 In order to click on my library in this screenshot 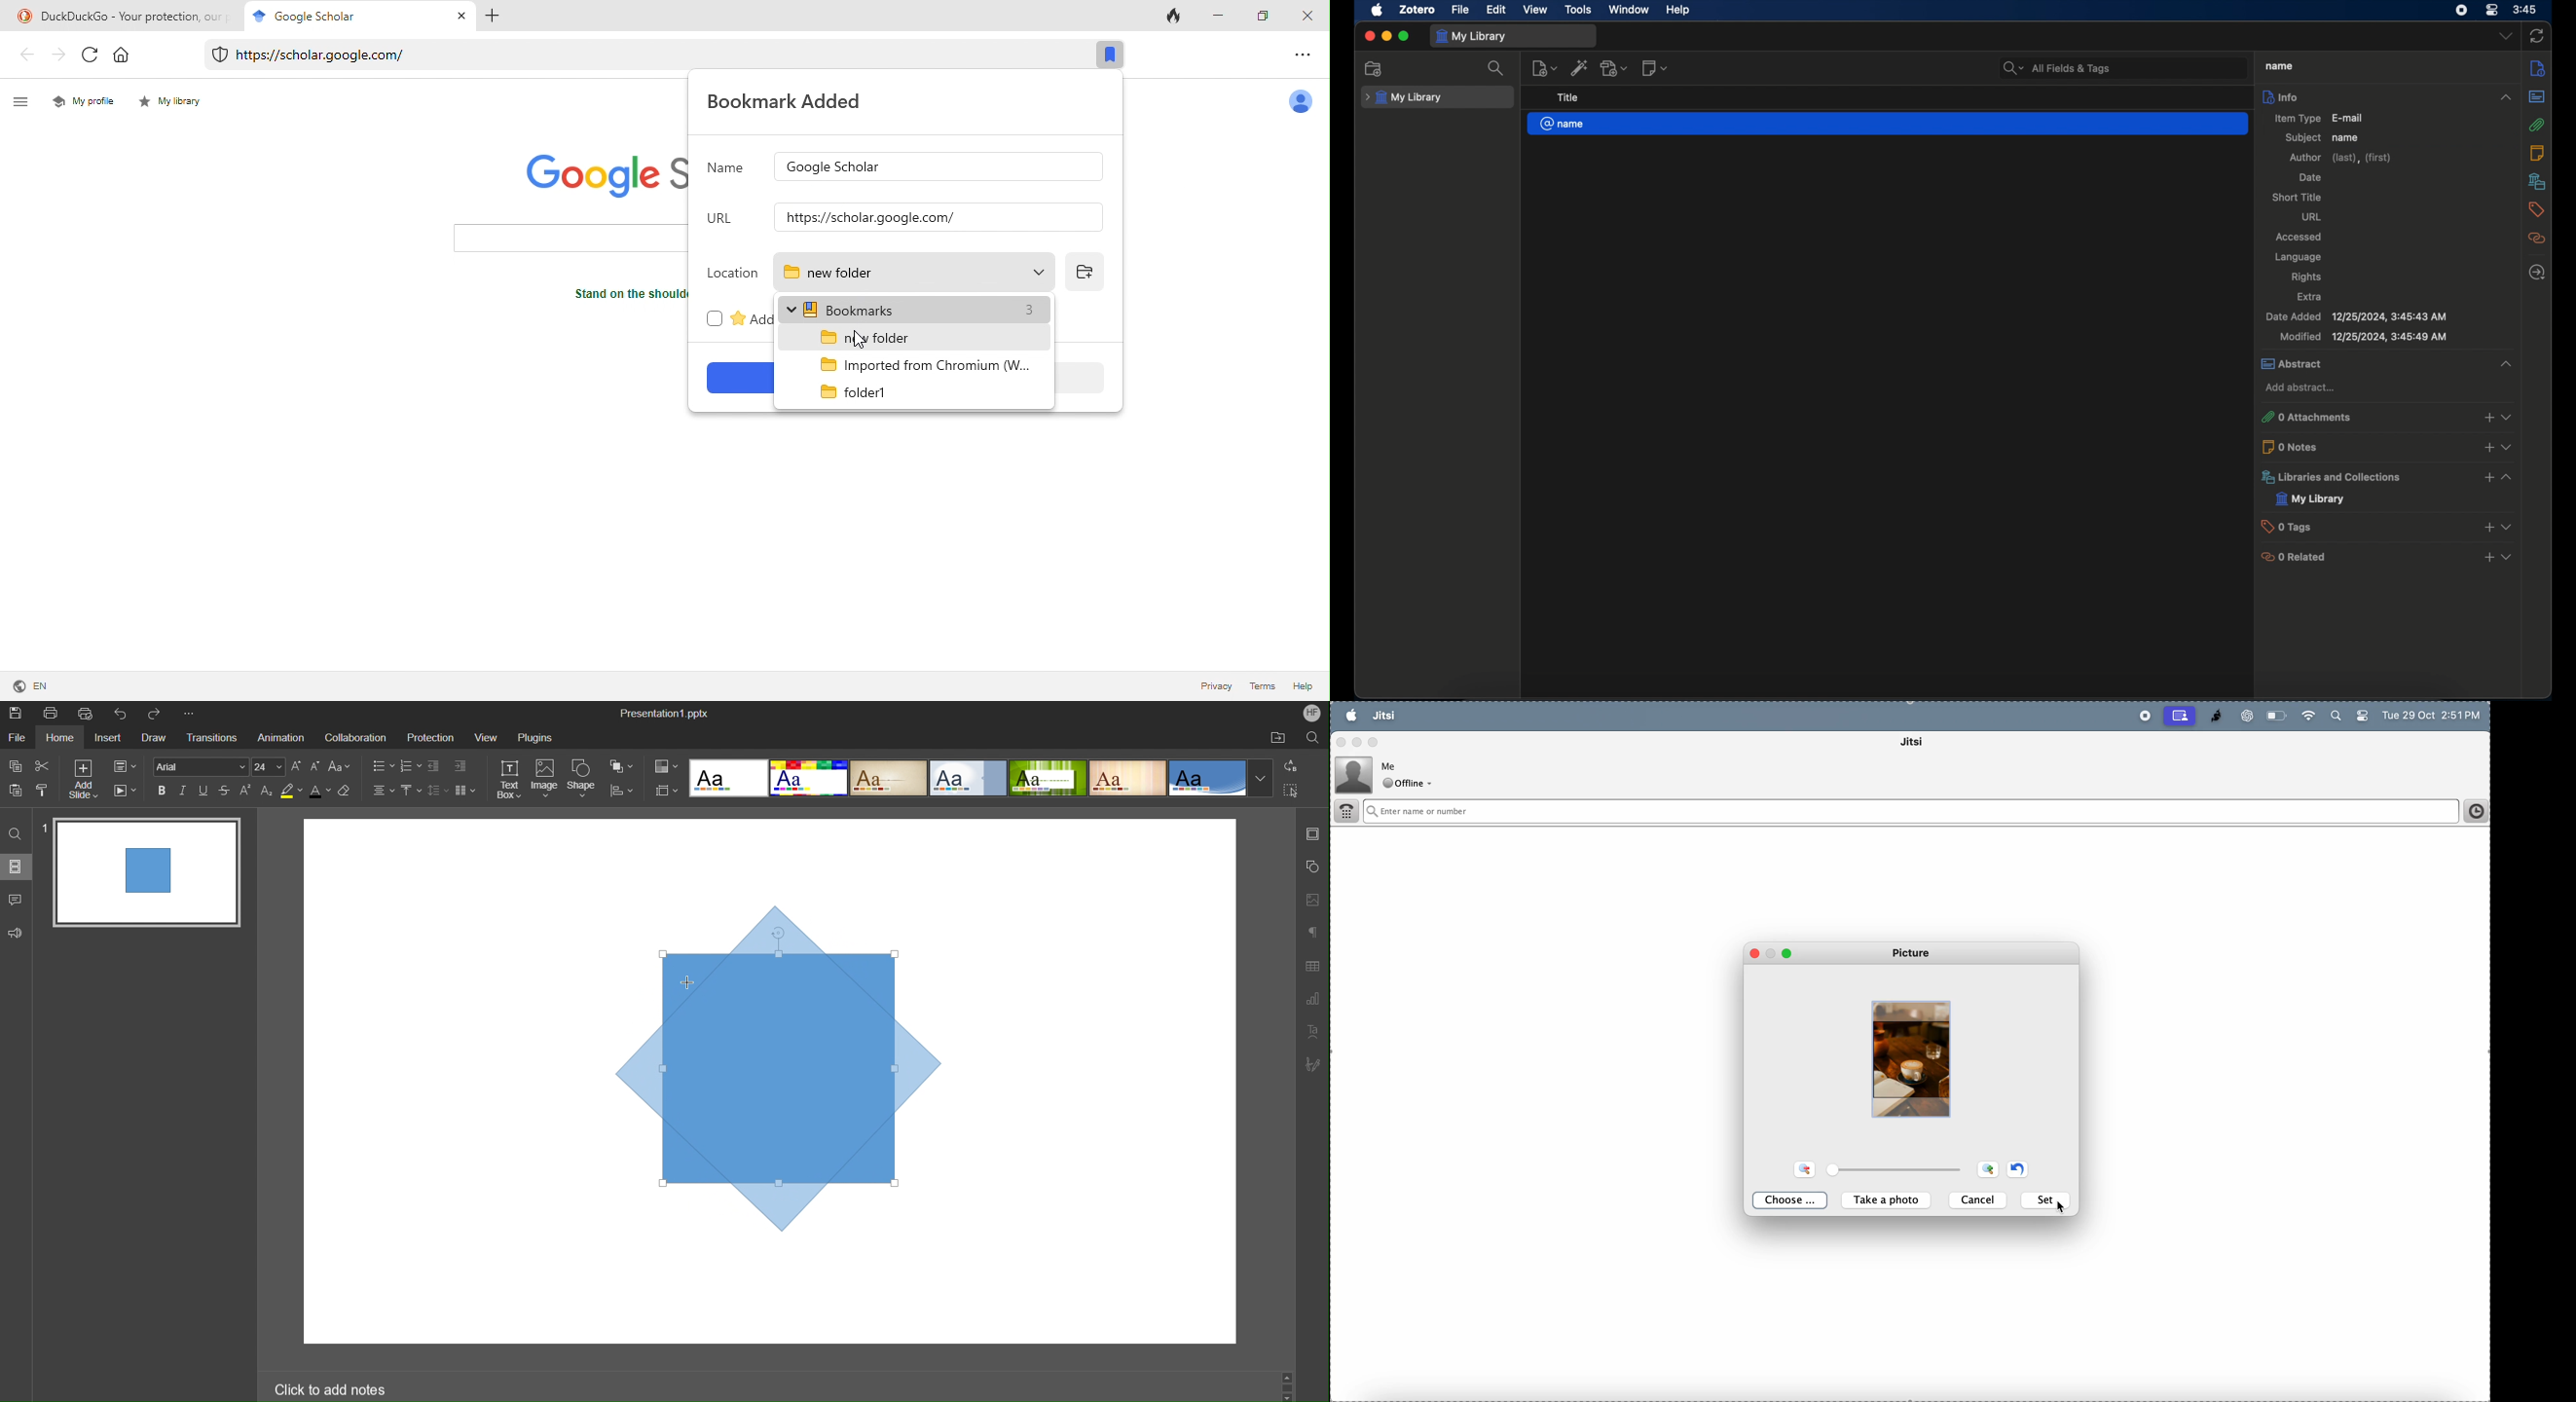, I will do `click(1404, 97)`.